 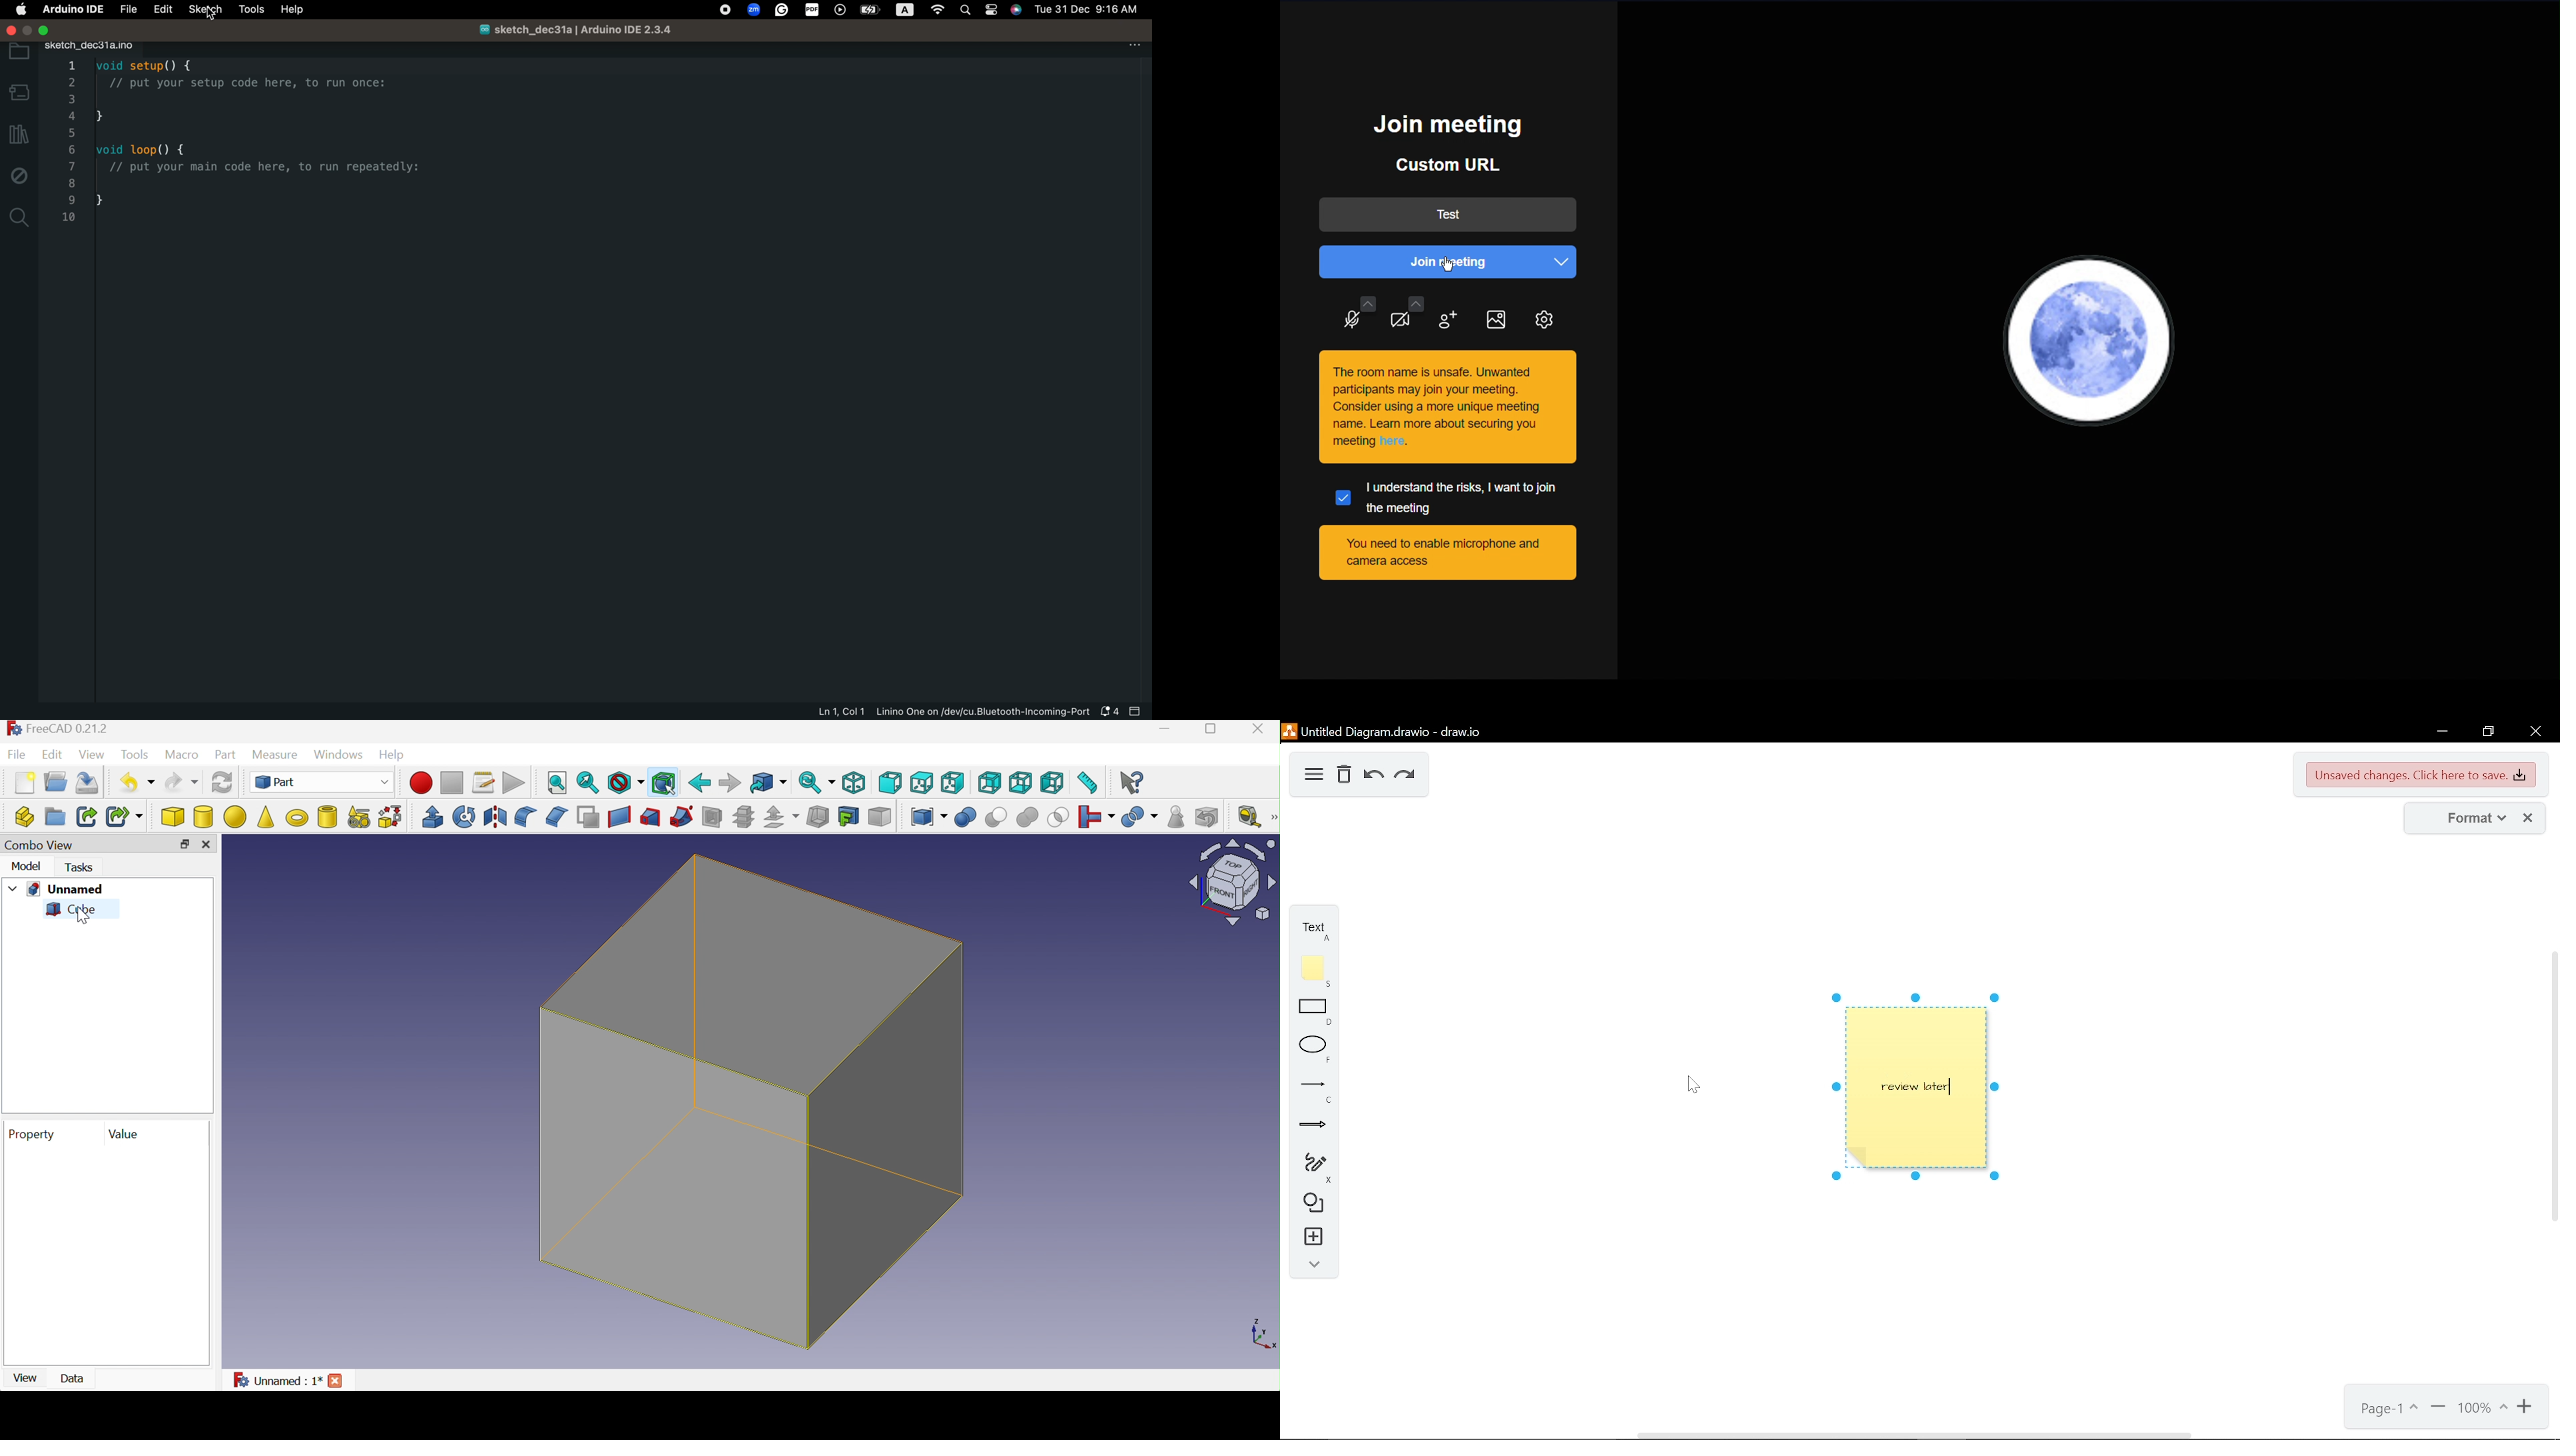 I want to click on Sphere, so click(x=234, y=818).